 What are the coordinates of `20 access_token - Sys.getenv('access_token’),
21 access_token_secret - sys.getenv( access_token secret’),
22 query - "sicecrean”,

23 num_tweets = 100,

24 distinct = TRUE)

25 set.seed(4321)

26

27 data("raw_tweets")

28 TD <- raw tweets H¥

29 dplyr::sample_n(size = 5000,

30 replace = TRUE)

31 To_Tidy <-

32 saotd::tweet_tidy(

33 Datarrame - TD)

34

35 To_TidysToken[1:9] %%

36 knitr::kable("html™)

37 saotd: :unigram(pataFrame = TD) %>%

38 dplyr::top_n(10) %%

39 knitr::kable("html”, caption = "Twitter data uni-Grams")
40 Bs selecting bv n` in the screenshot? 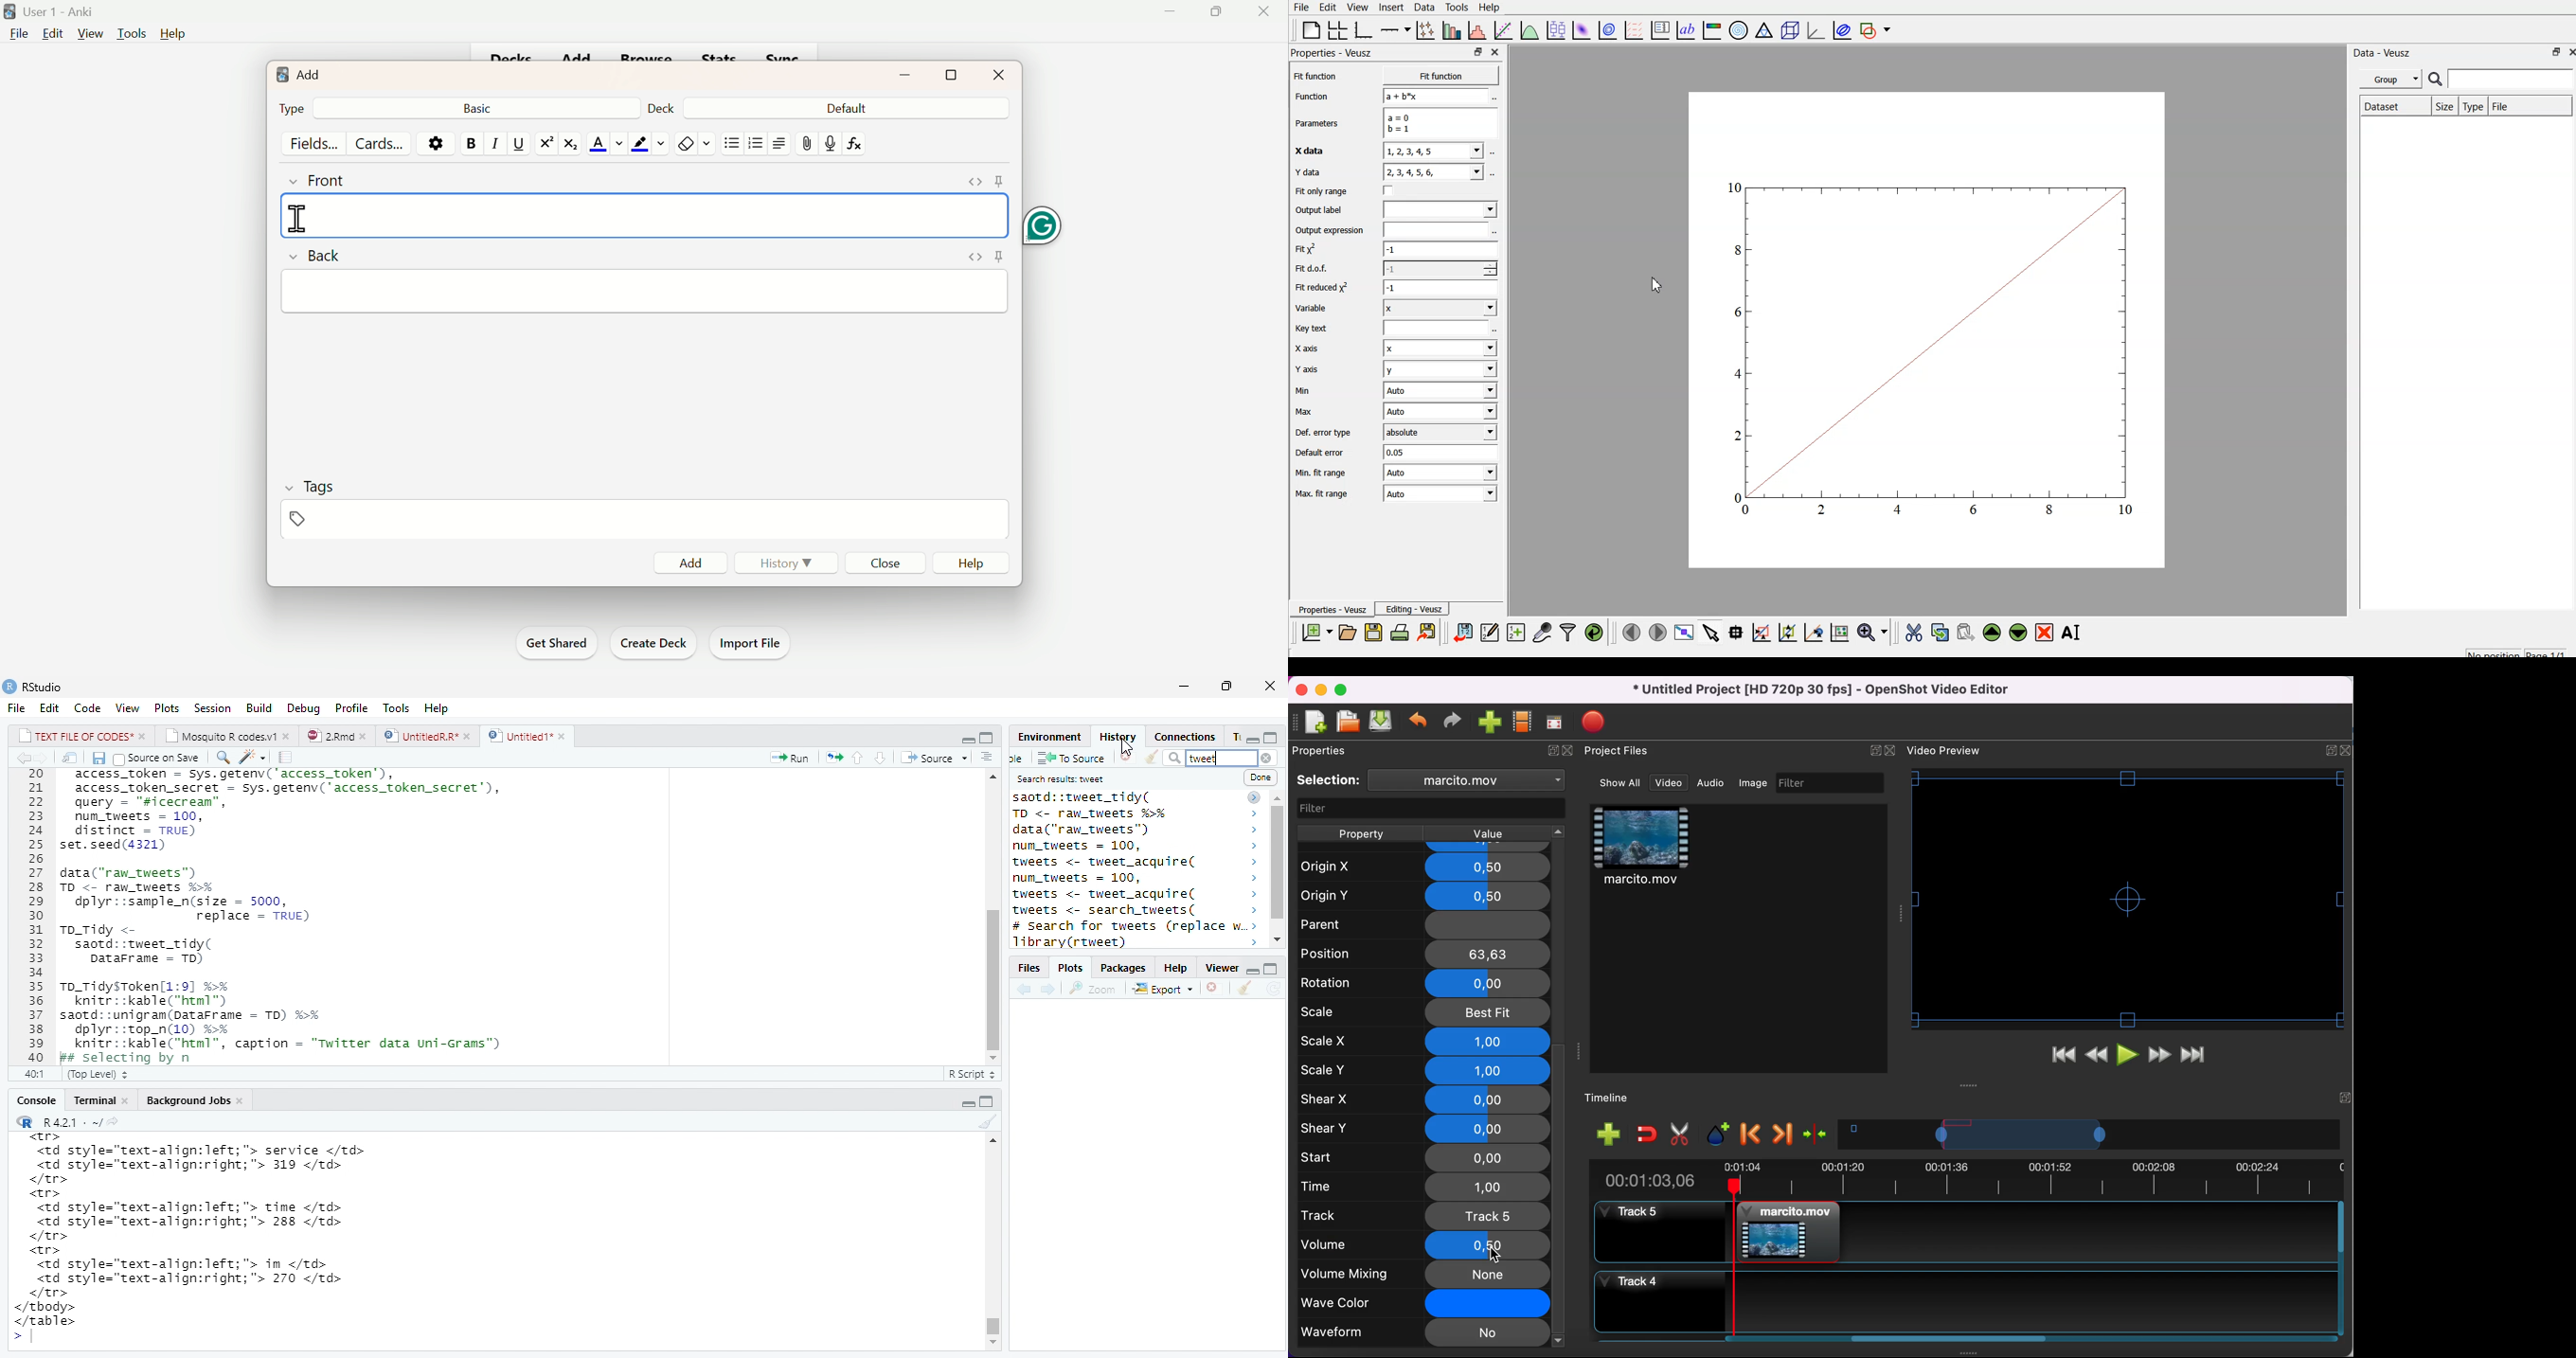 It's located at (287, 928).